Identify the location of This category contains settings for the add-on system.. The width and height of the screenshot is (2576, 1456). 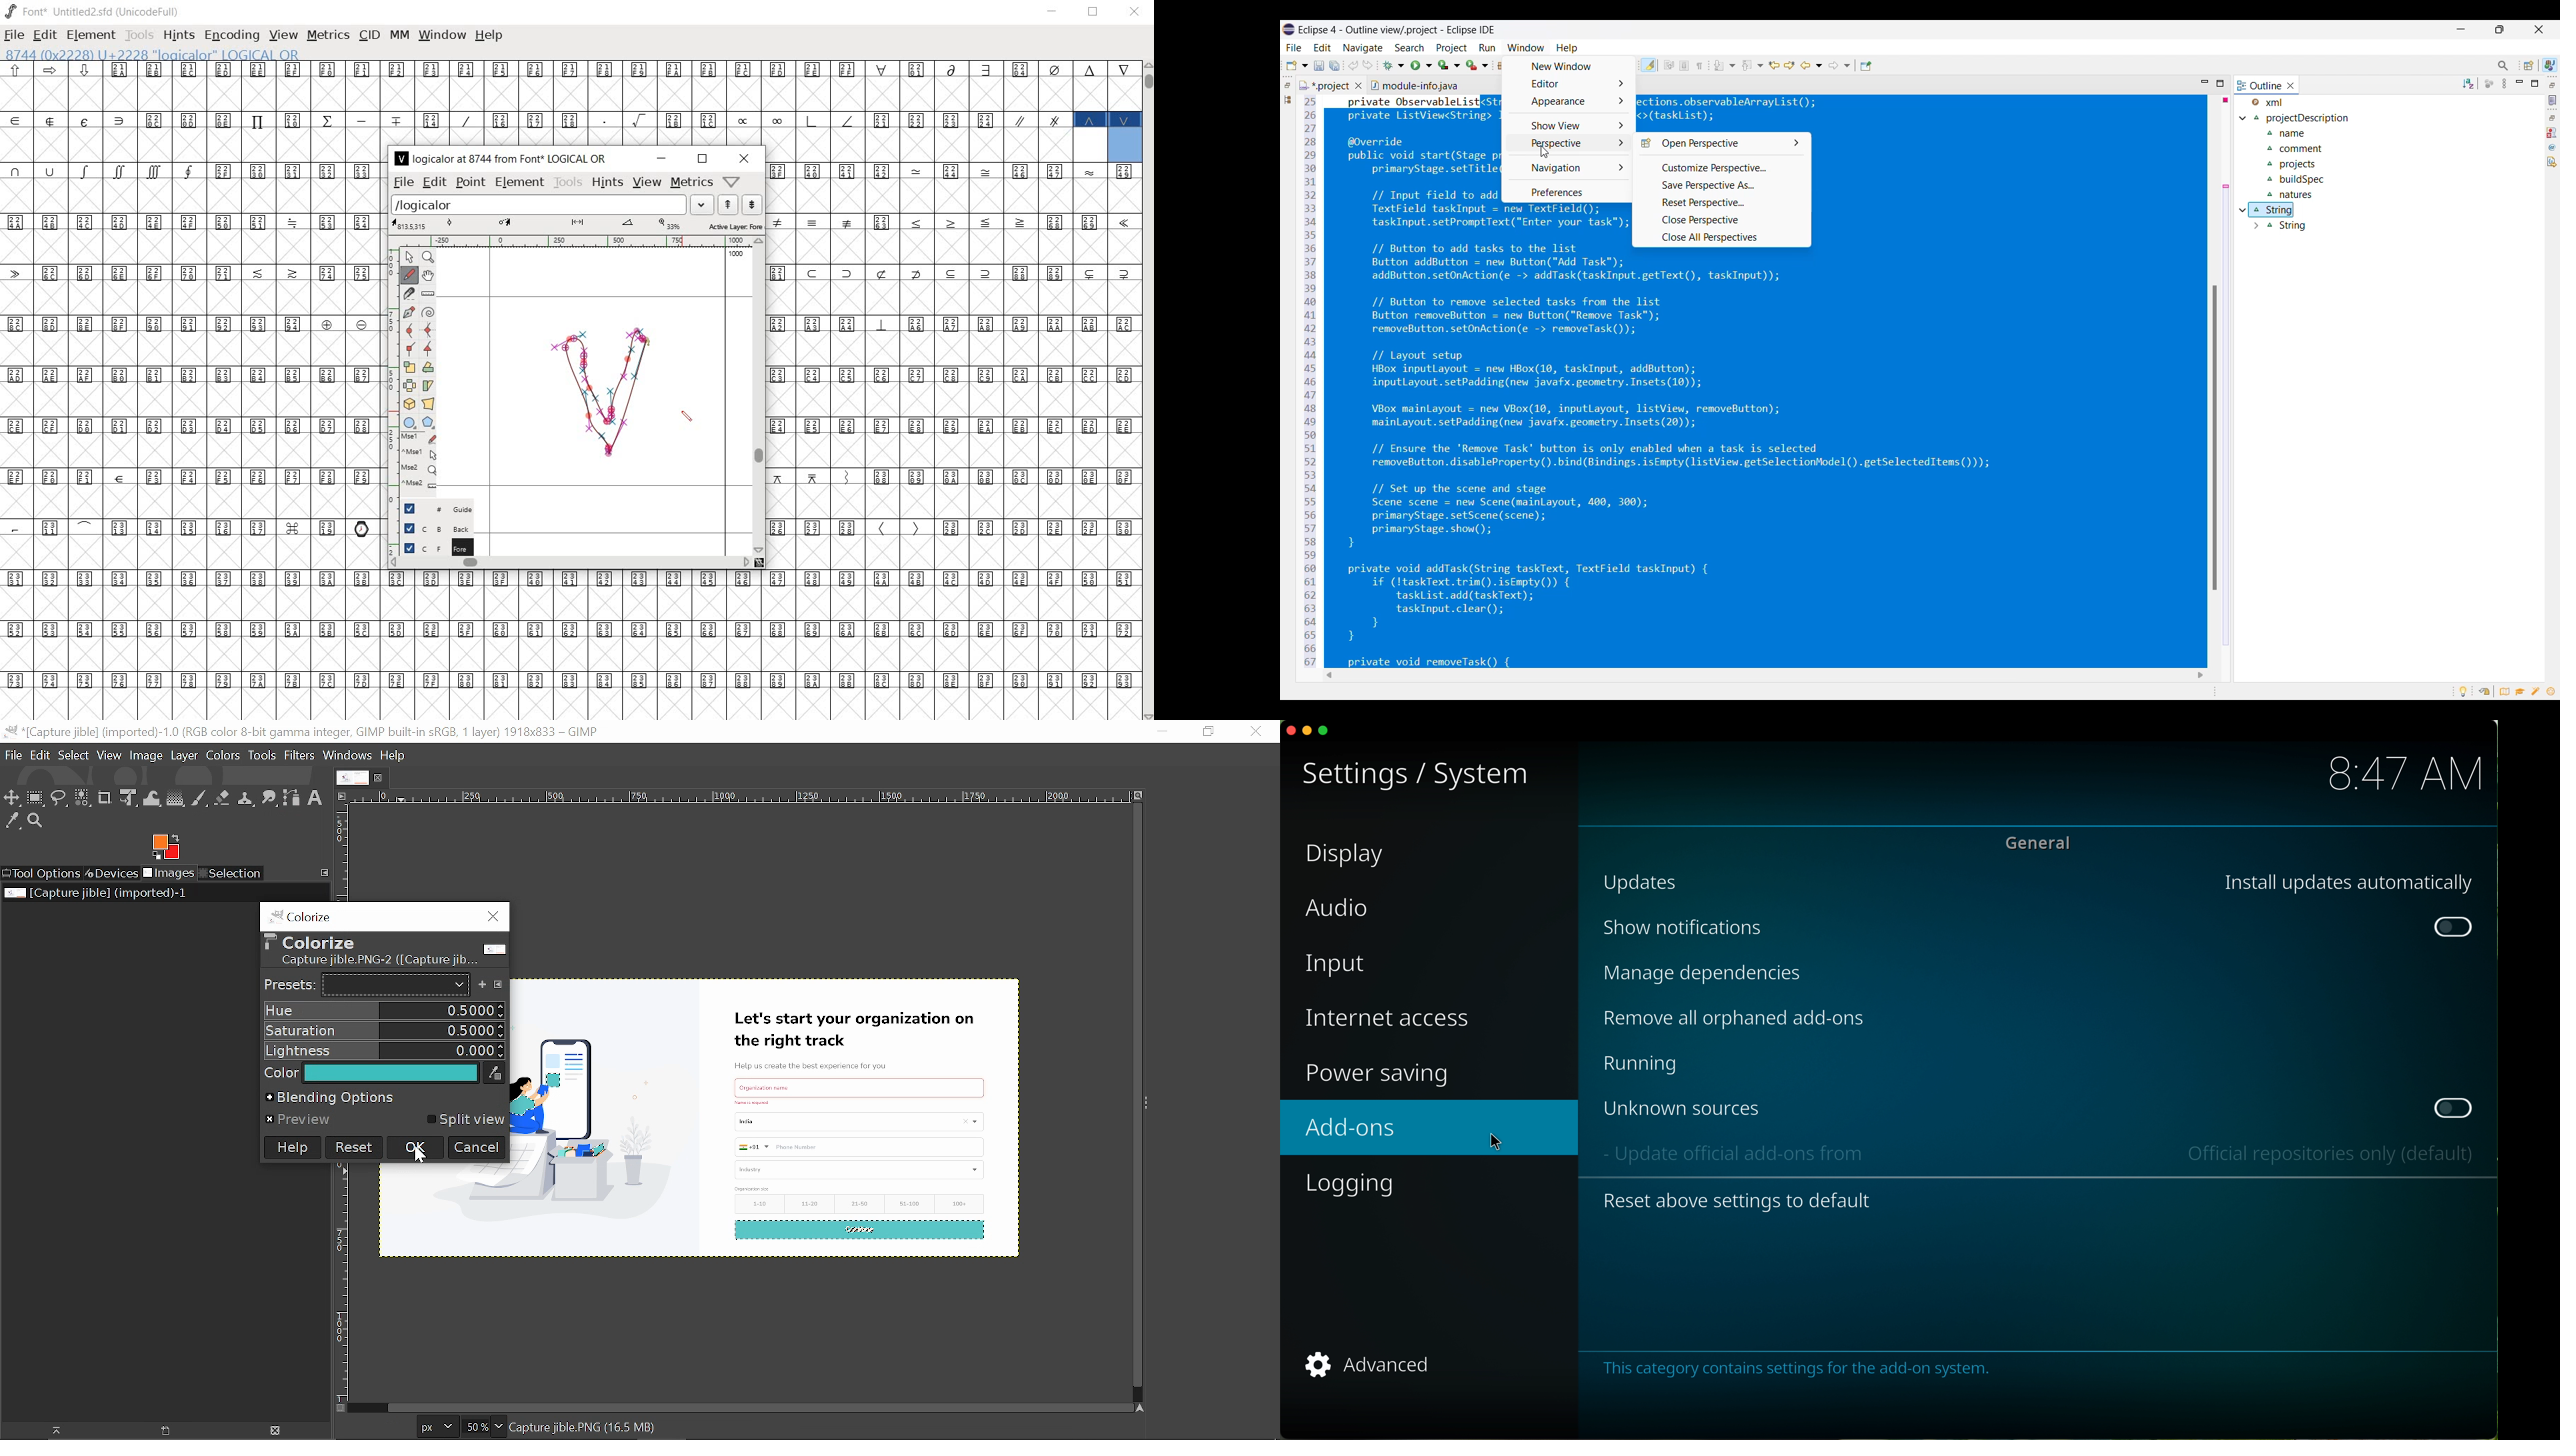
(1805, 1374).